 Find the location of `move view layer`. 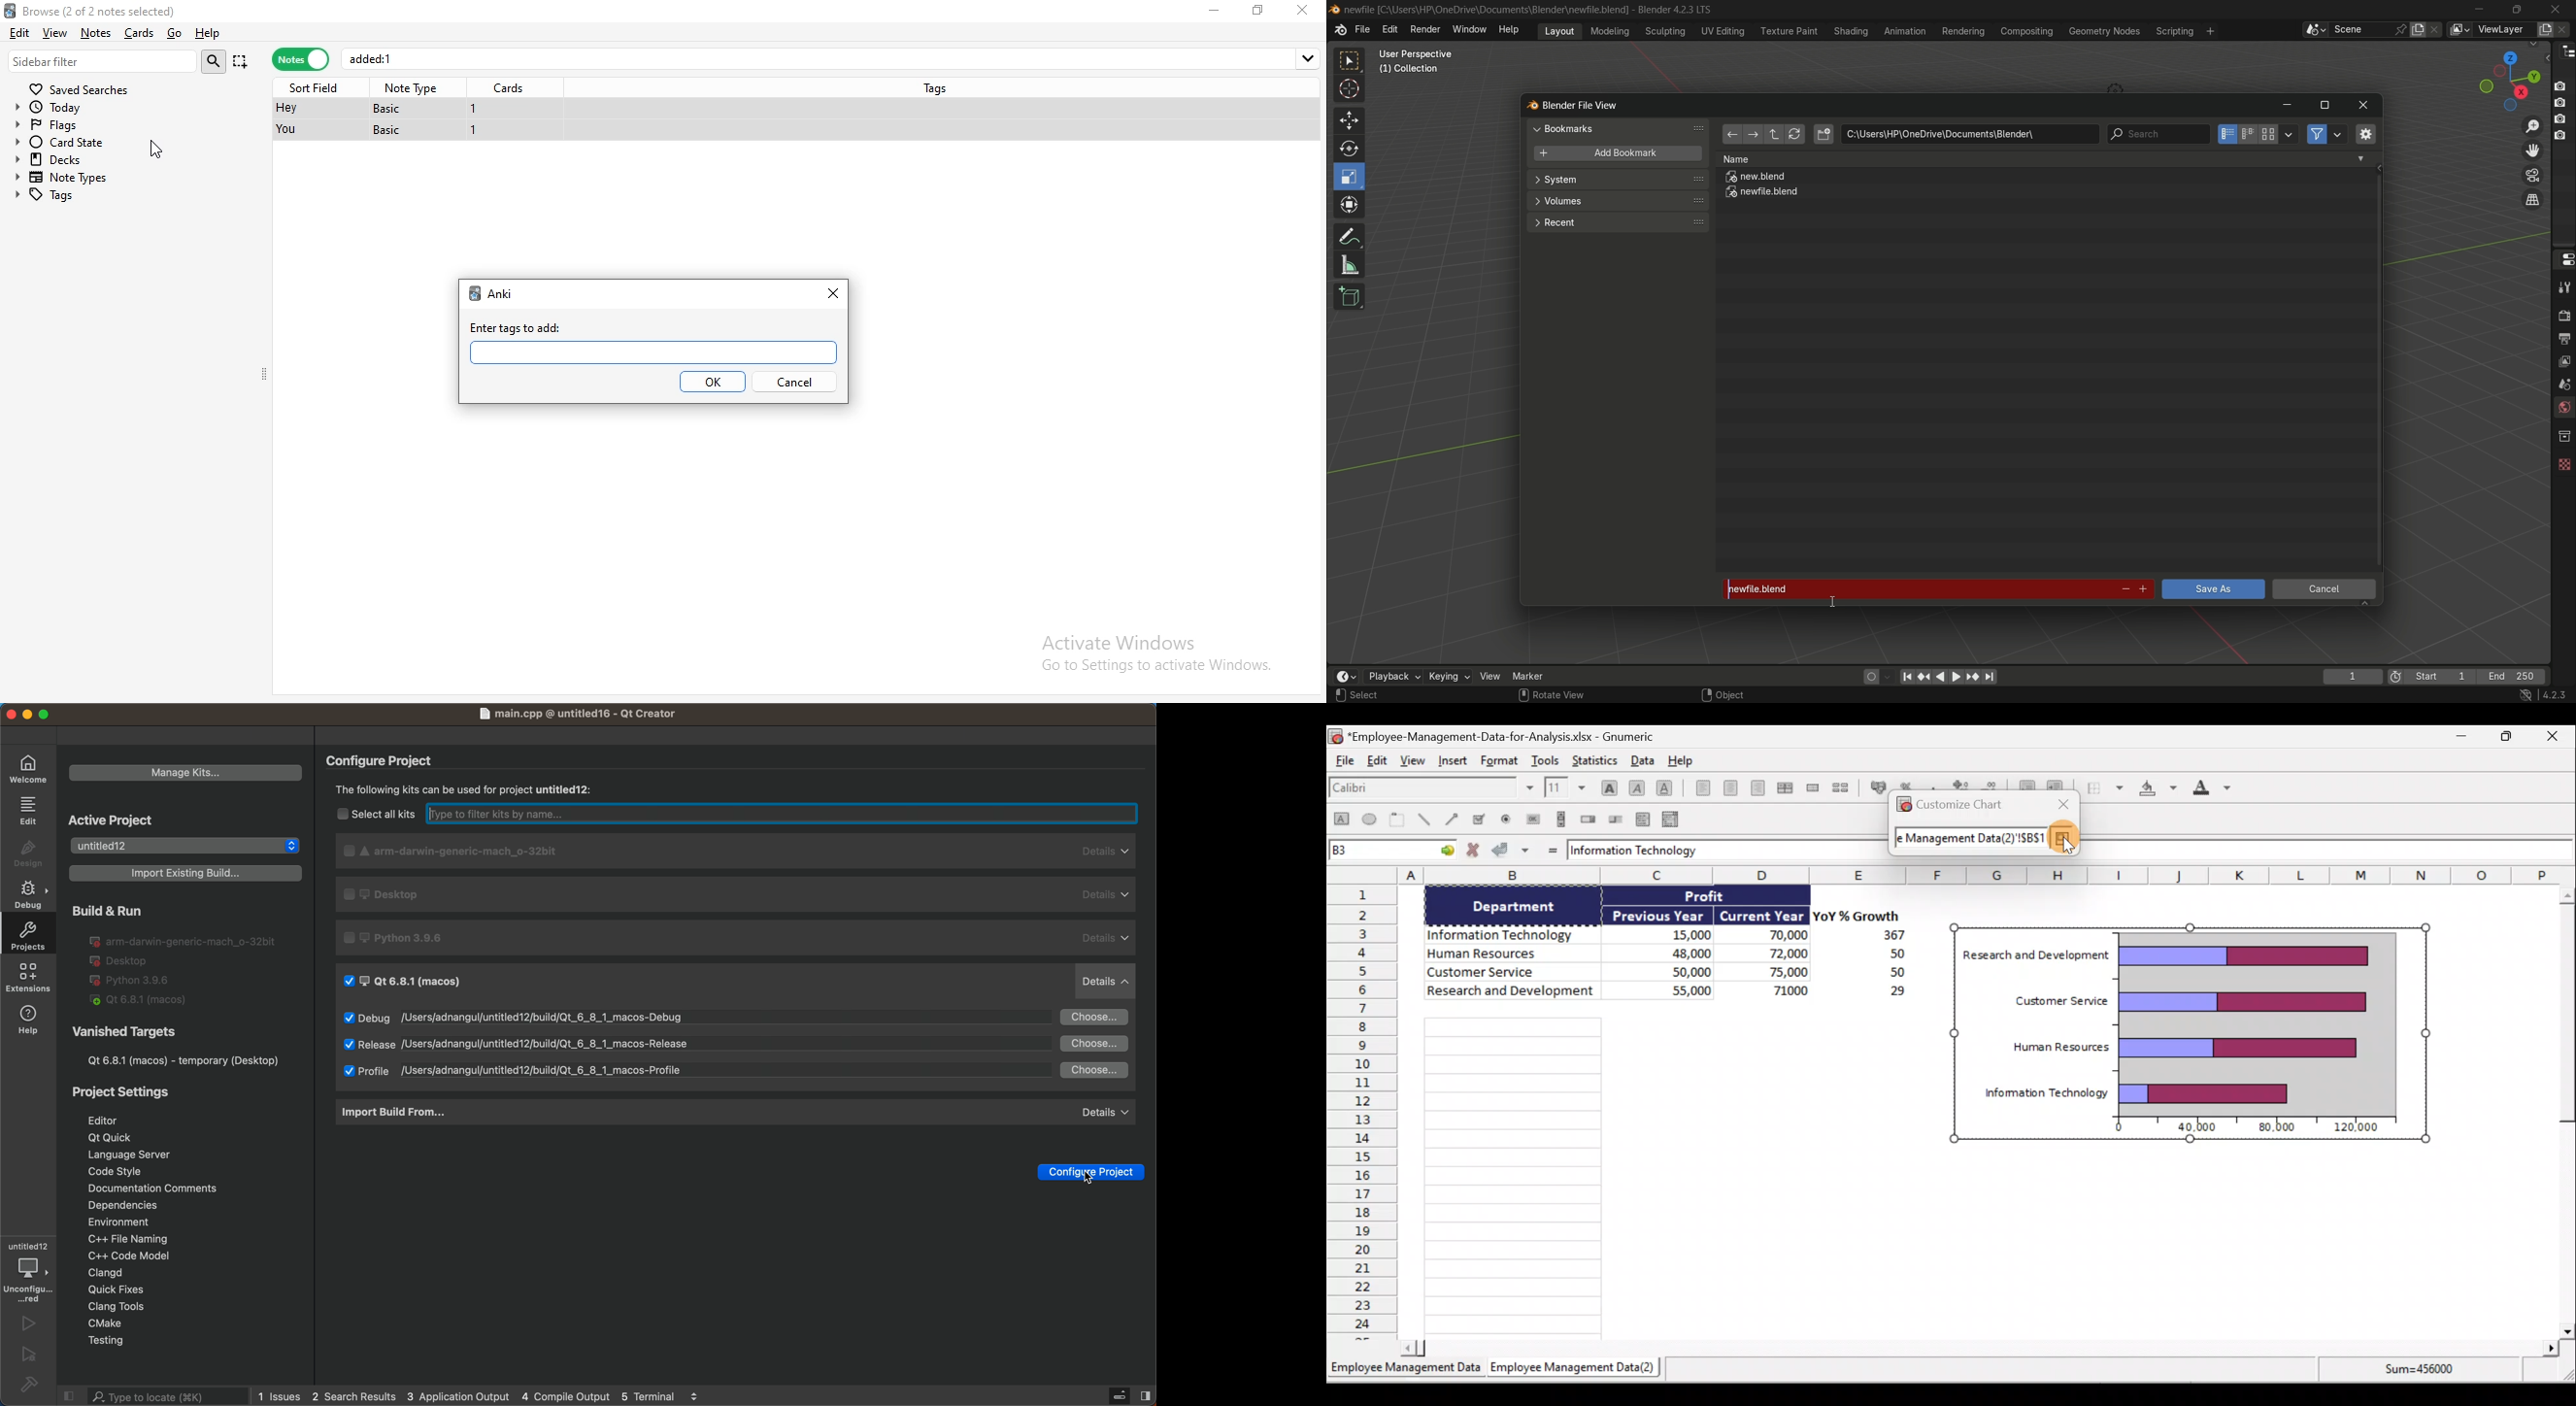

move view layer is located at coordinates (2532, 150).